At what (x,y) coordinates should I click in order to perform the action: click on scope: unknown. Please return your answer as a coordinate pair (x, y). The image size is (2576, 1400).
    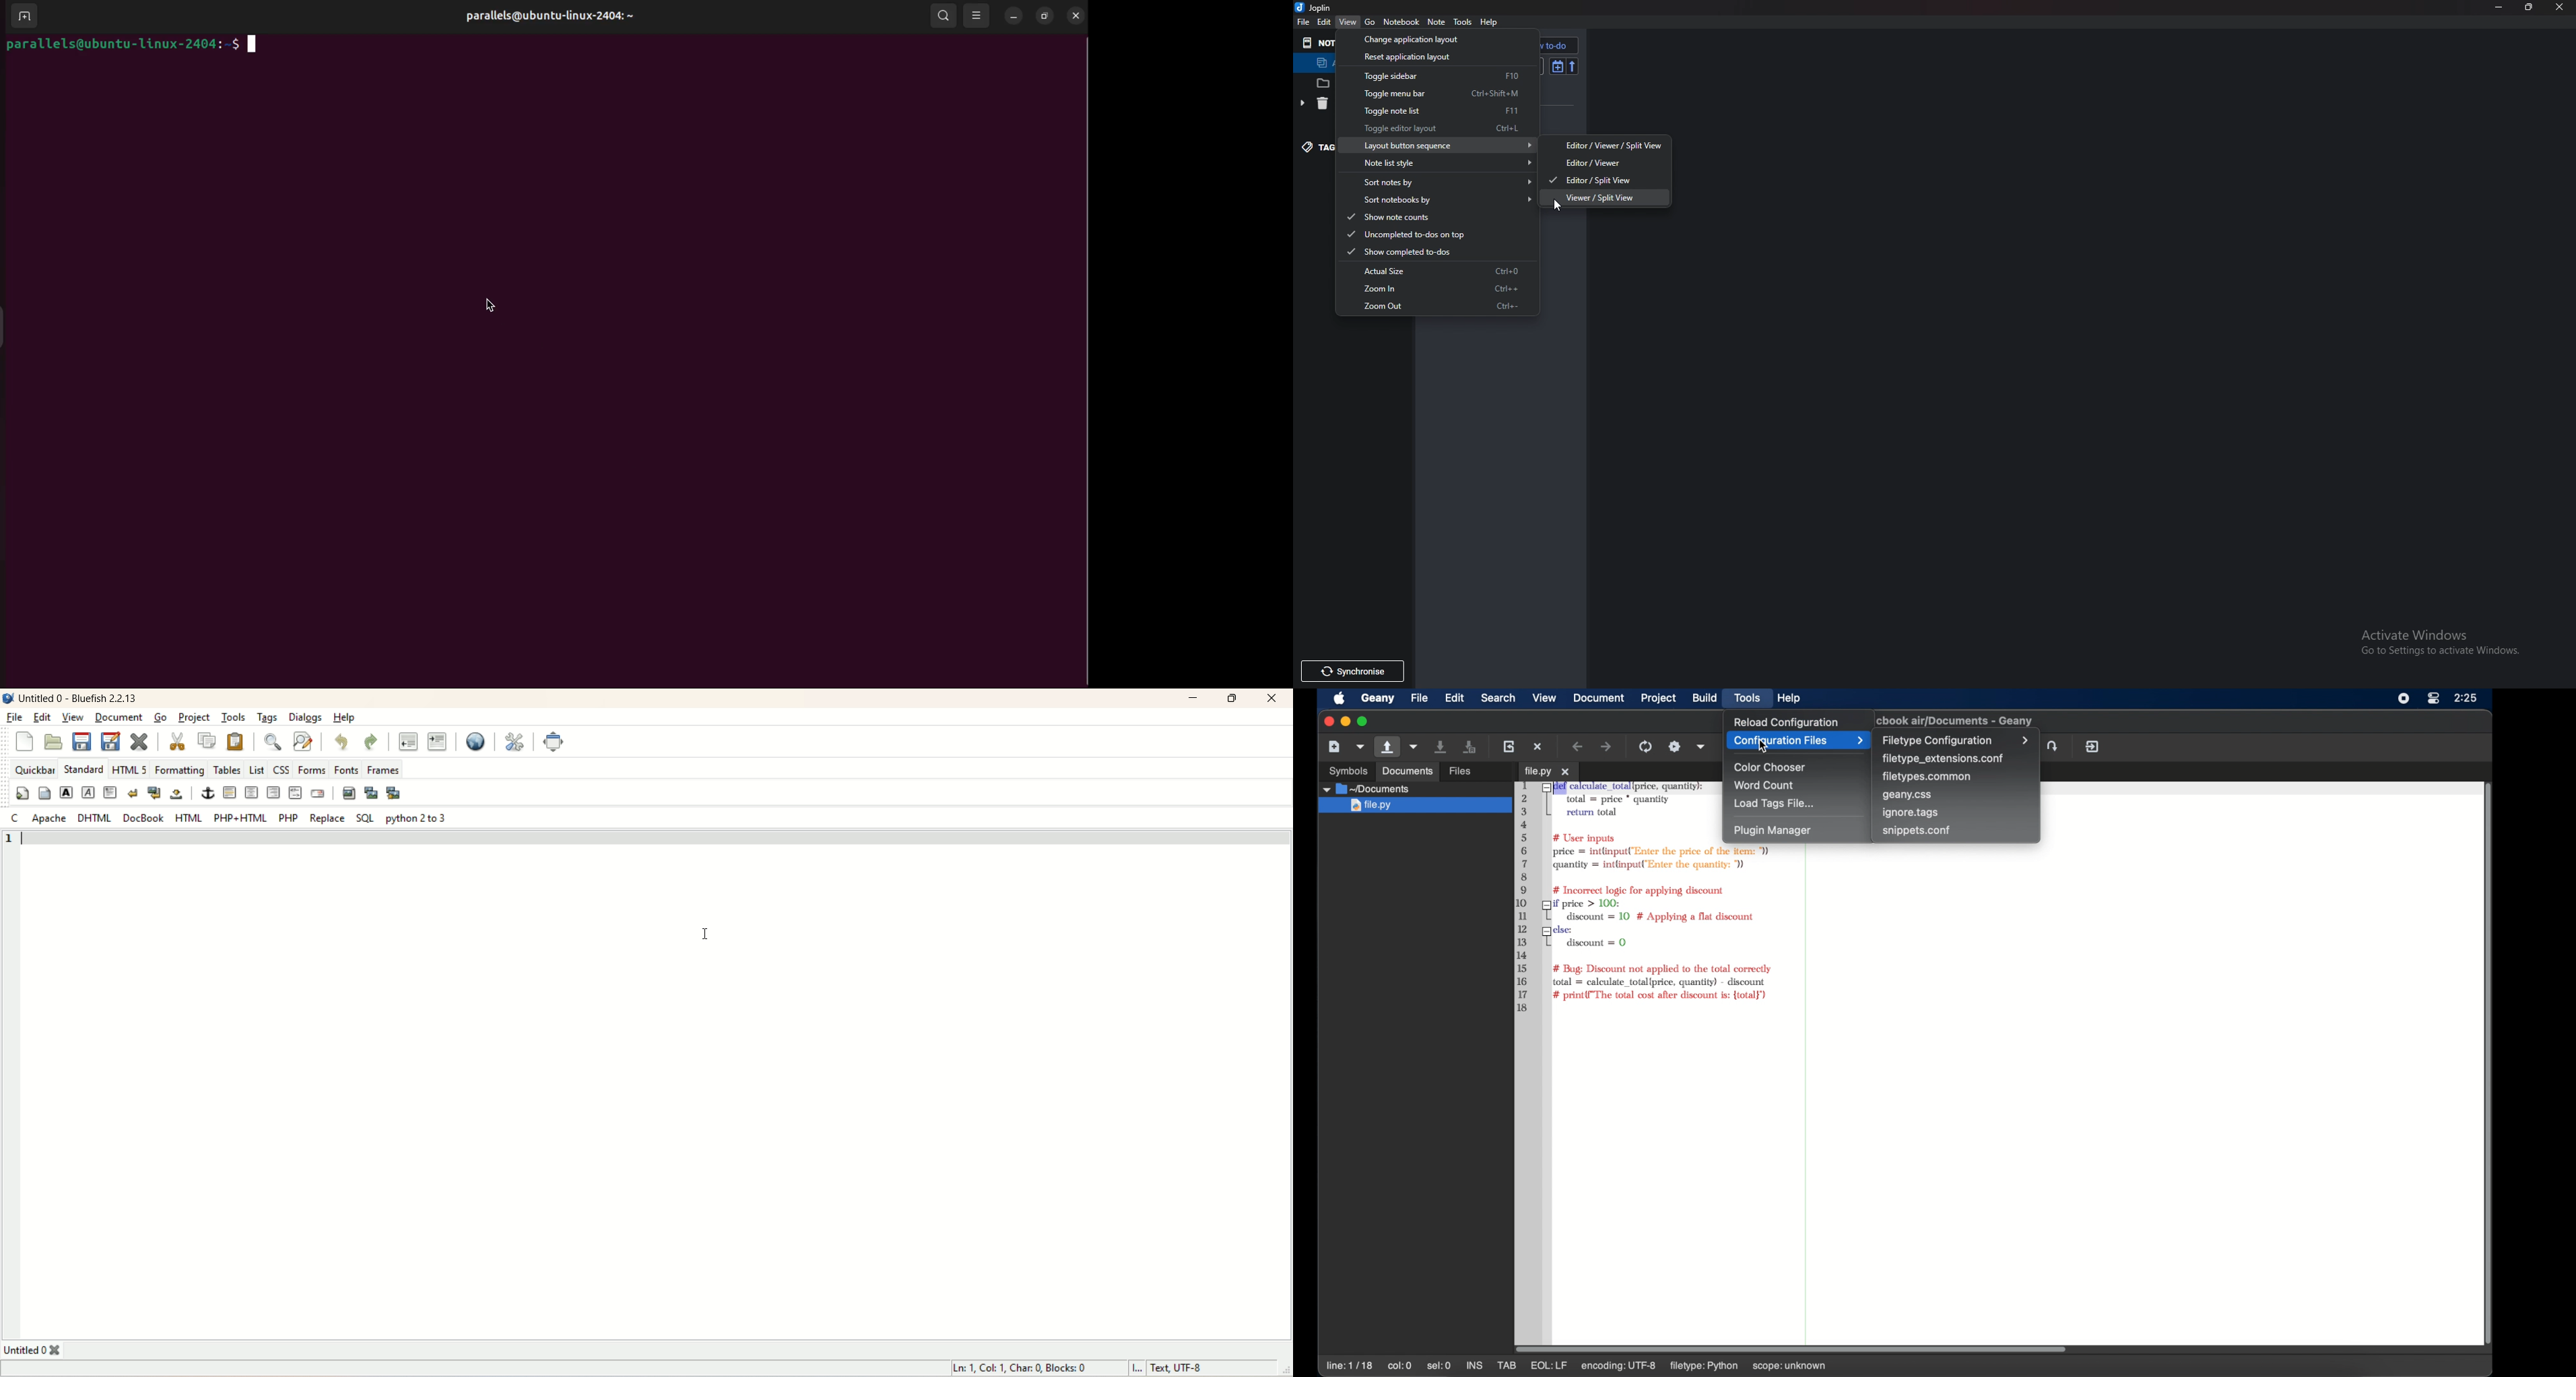
    Looking at the image, I should click on (1828, 1367).